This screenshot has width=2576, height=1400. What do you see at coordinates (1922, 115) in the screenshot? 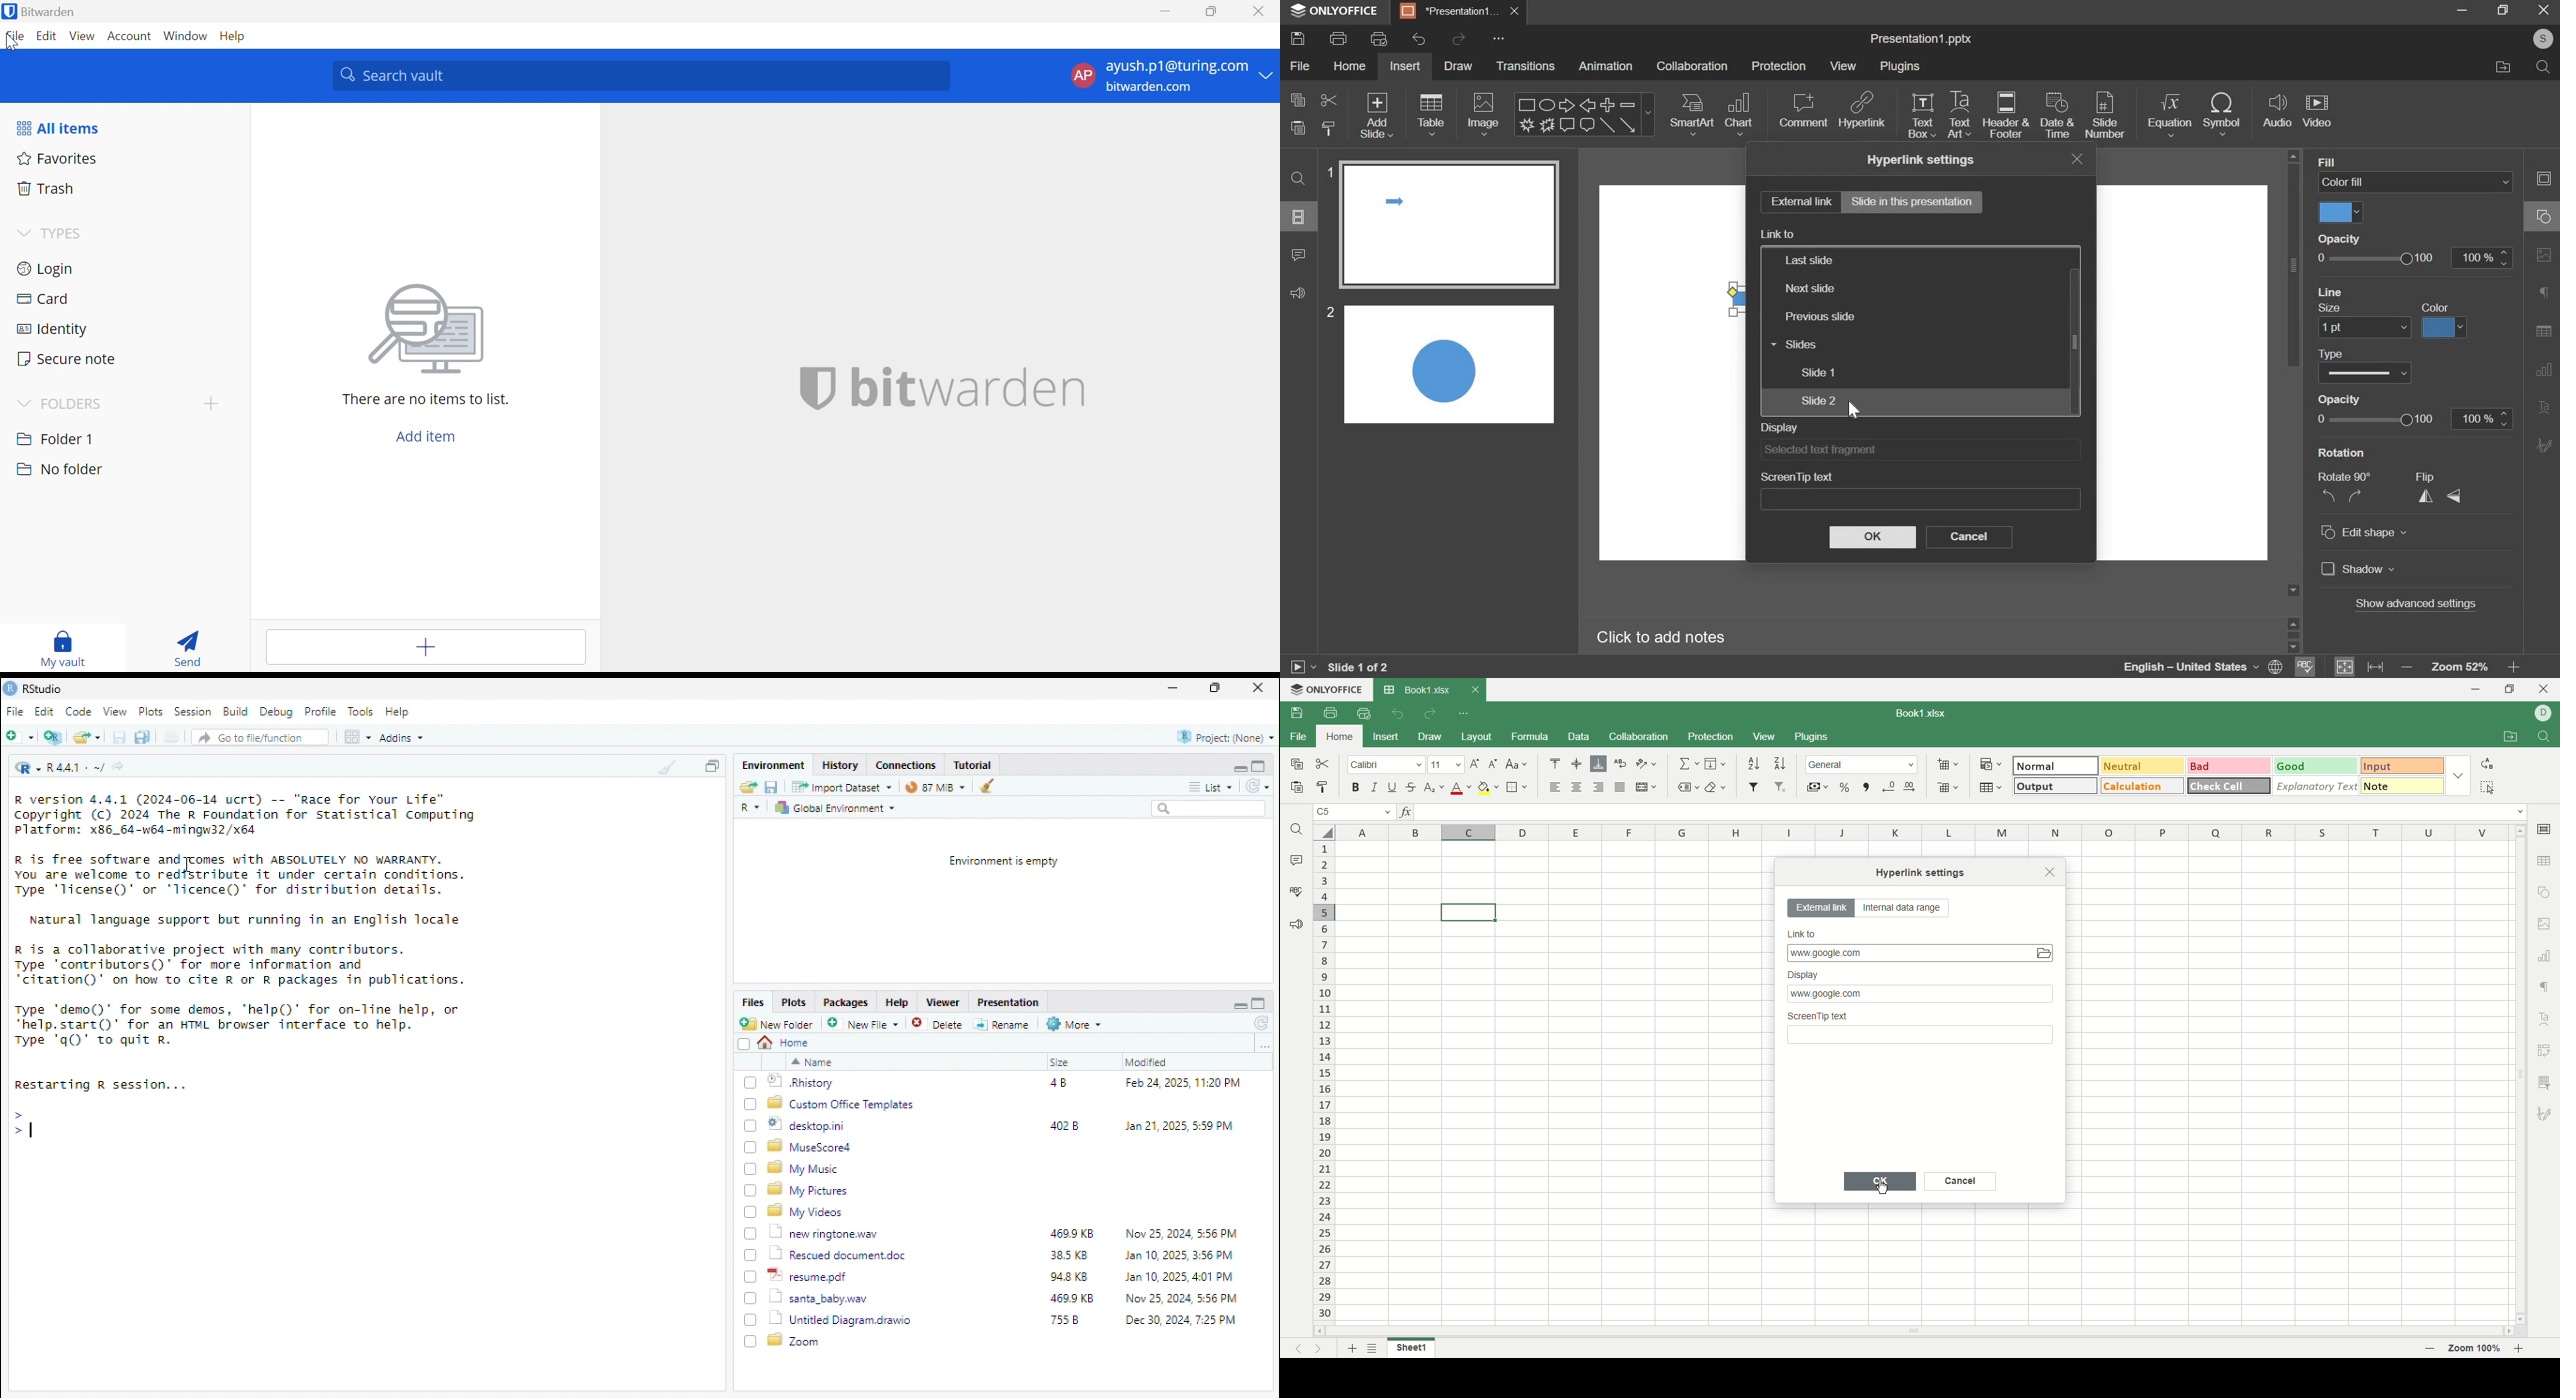
I see `text box` at bounding box center [1922, 115].